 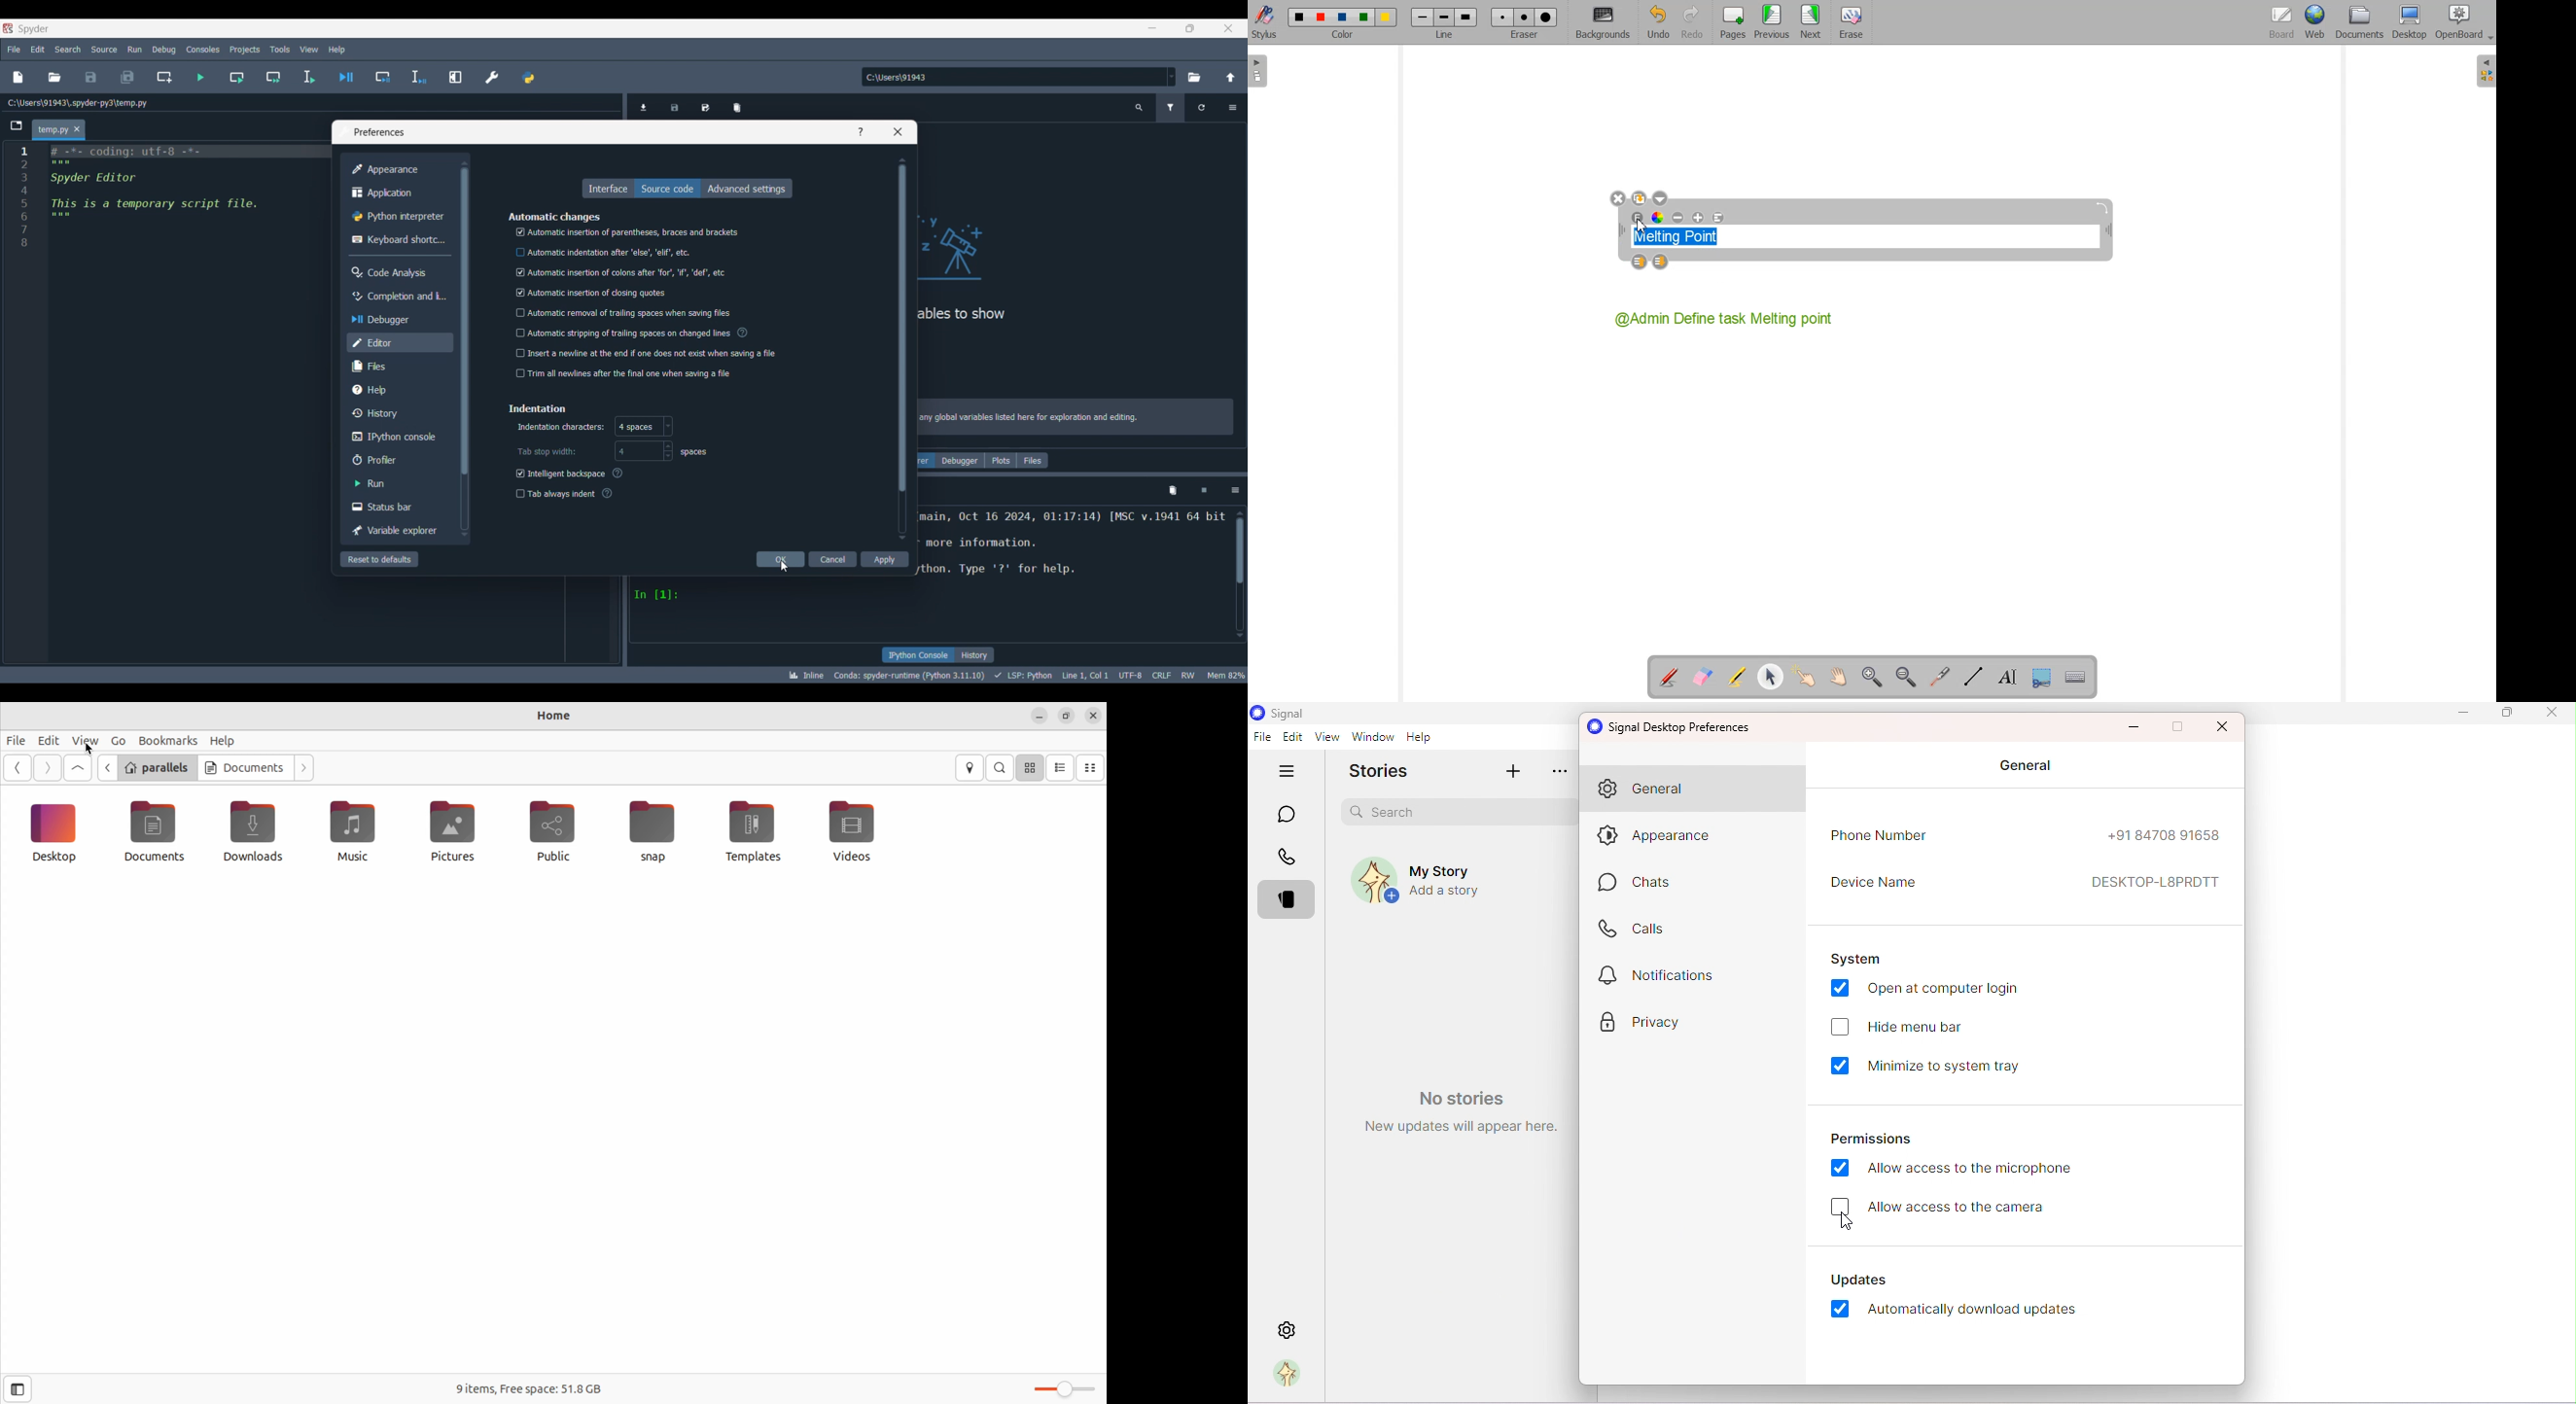 What do you see at coordinates (245, 49) in the screenshot?
I see `Projects menu` at bounding box center [245, 49].